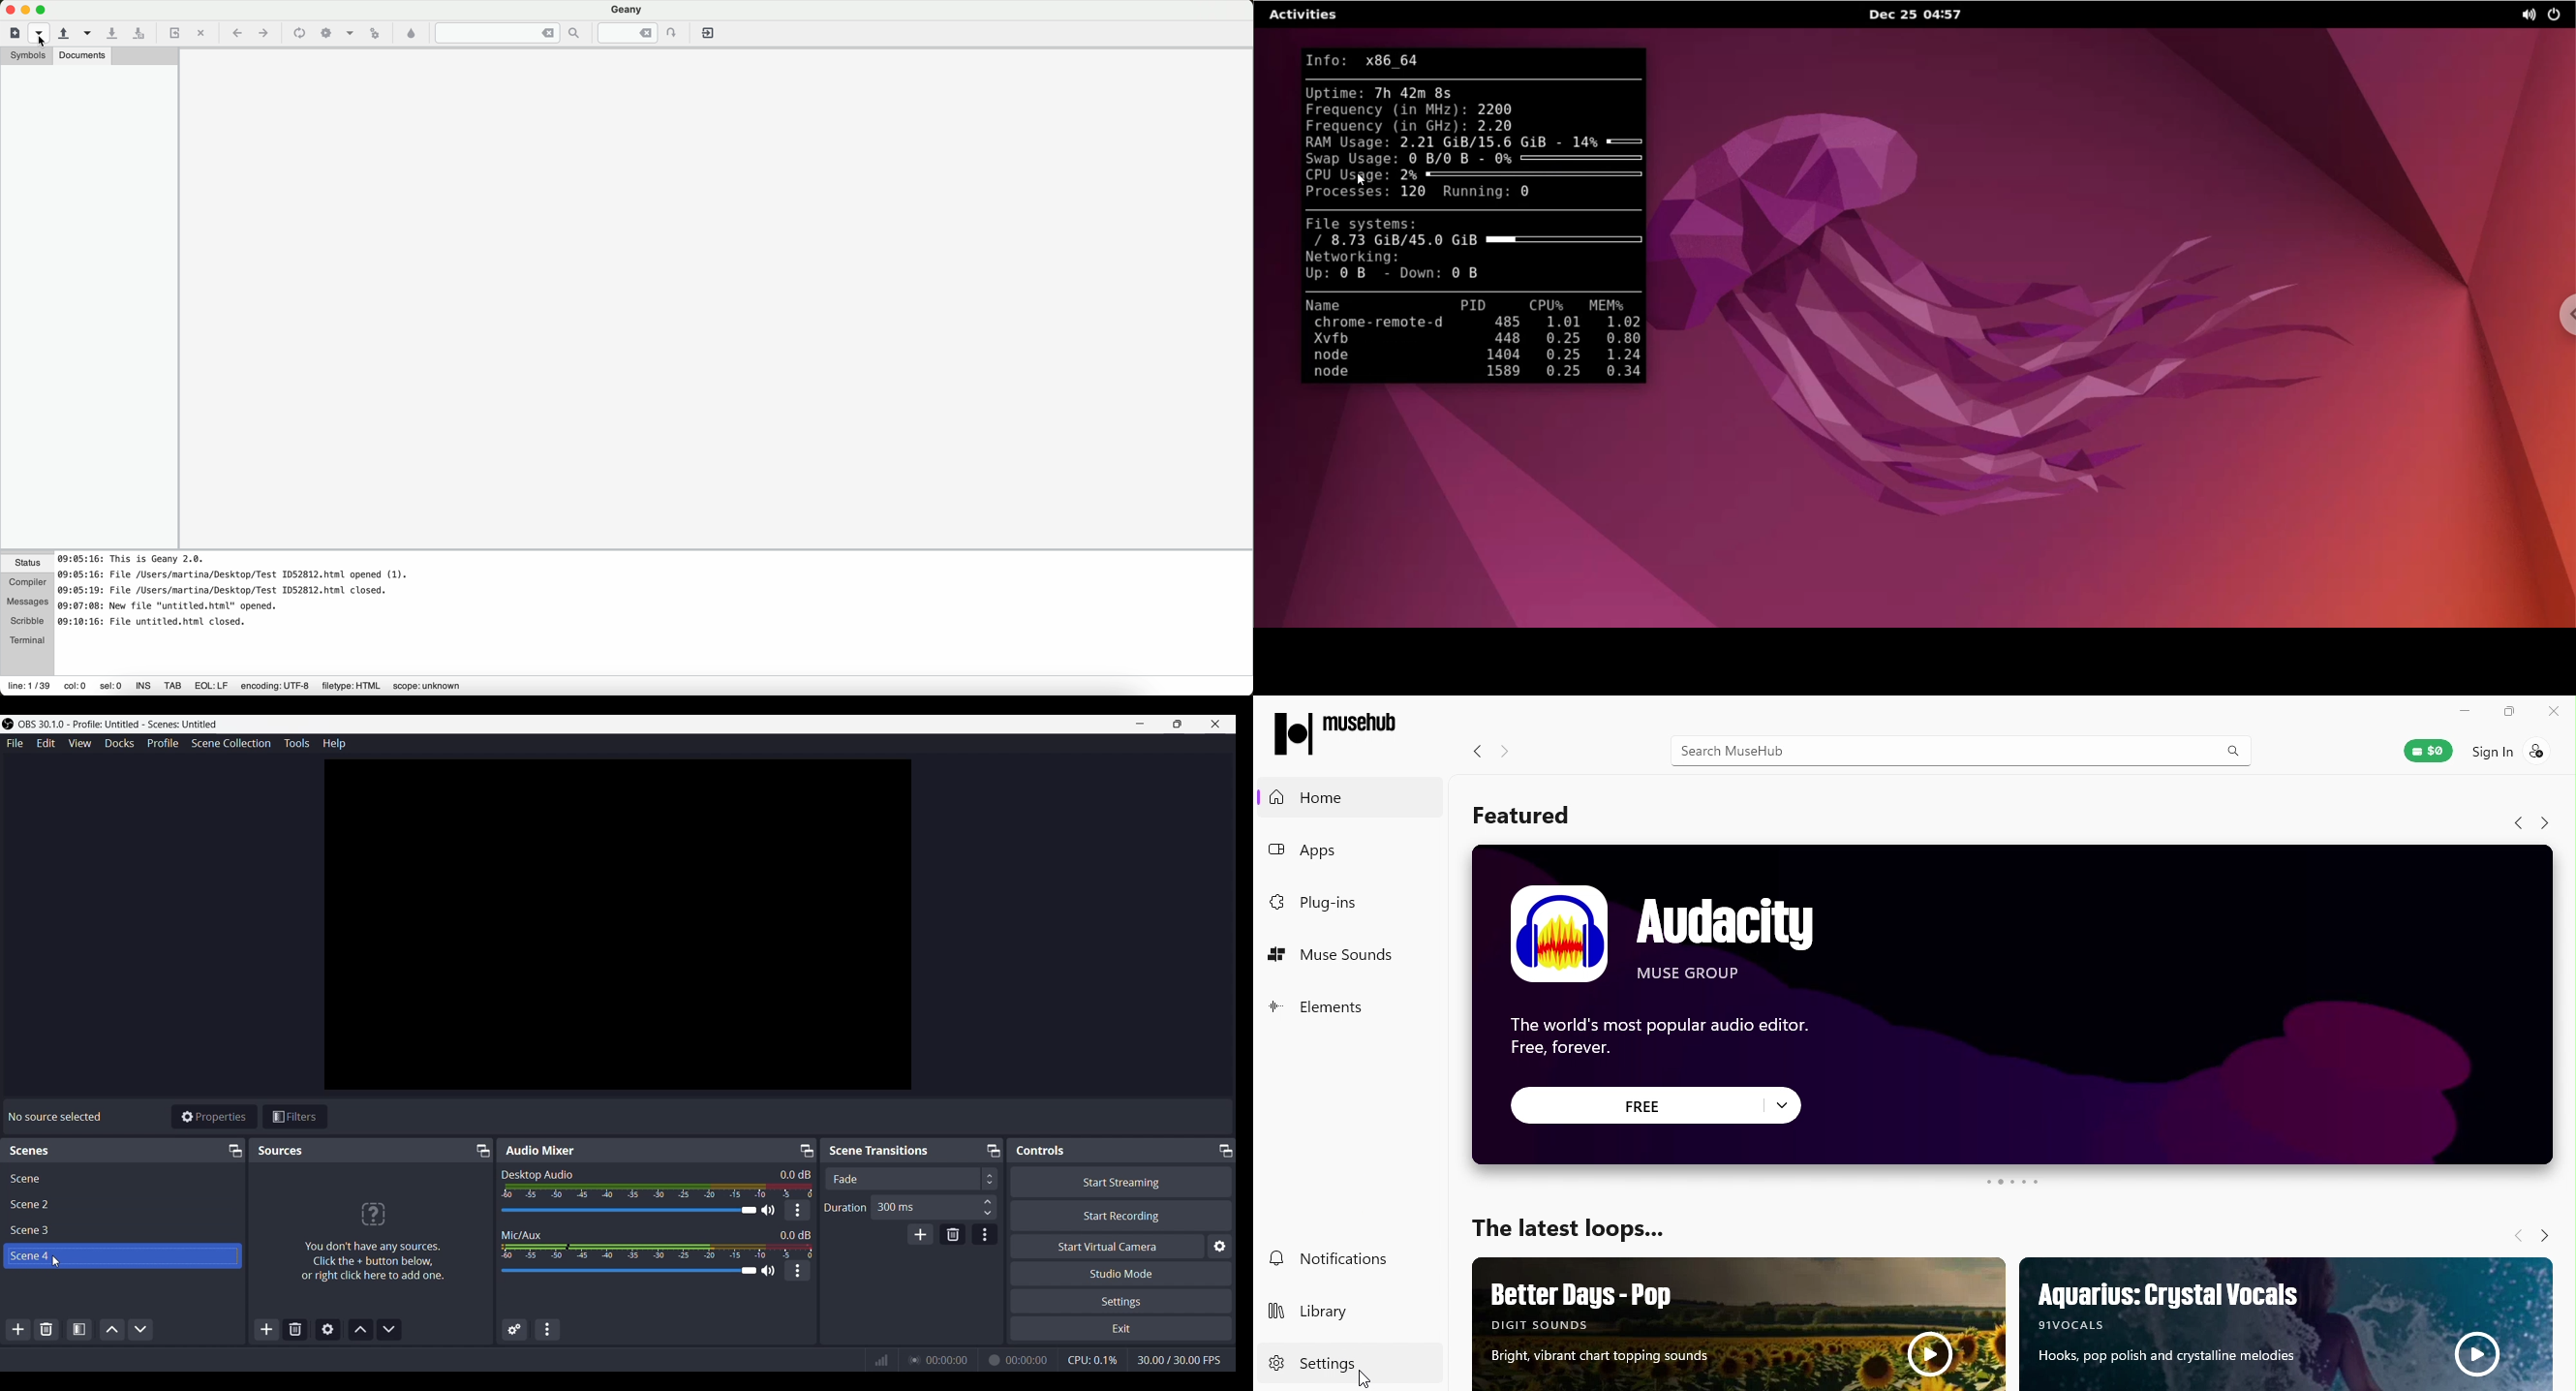  What do you see at coordinates (1473, 754) in the screenshot?
I see `Navigate back` at bounding box center [1473, 754].